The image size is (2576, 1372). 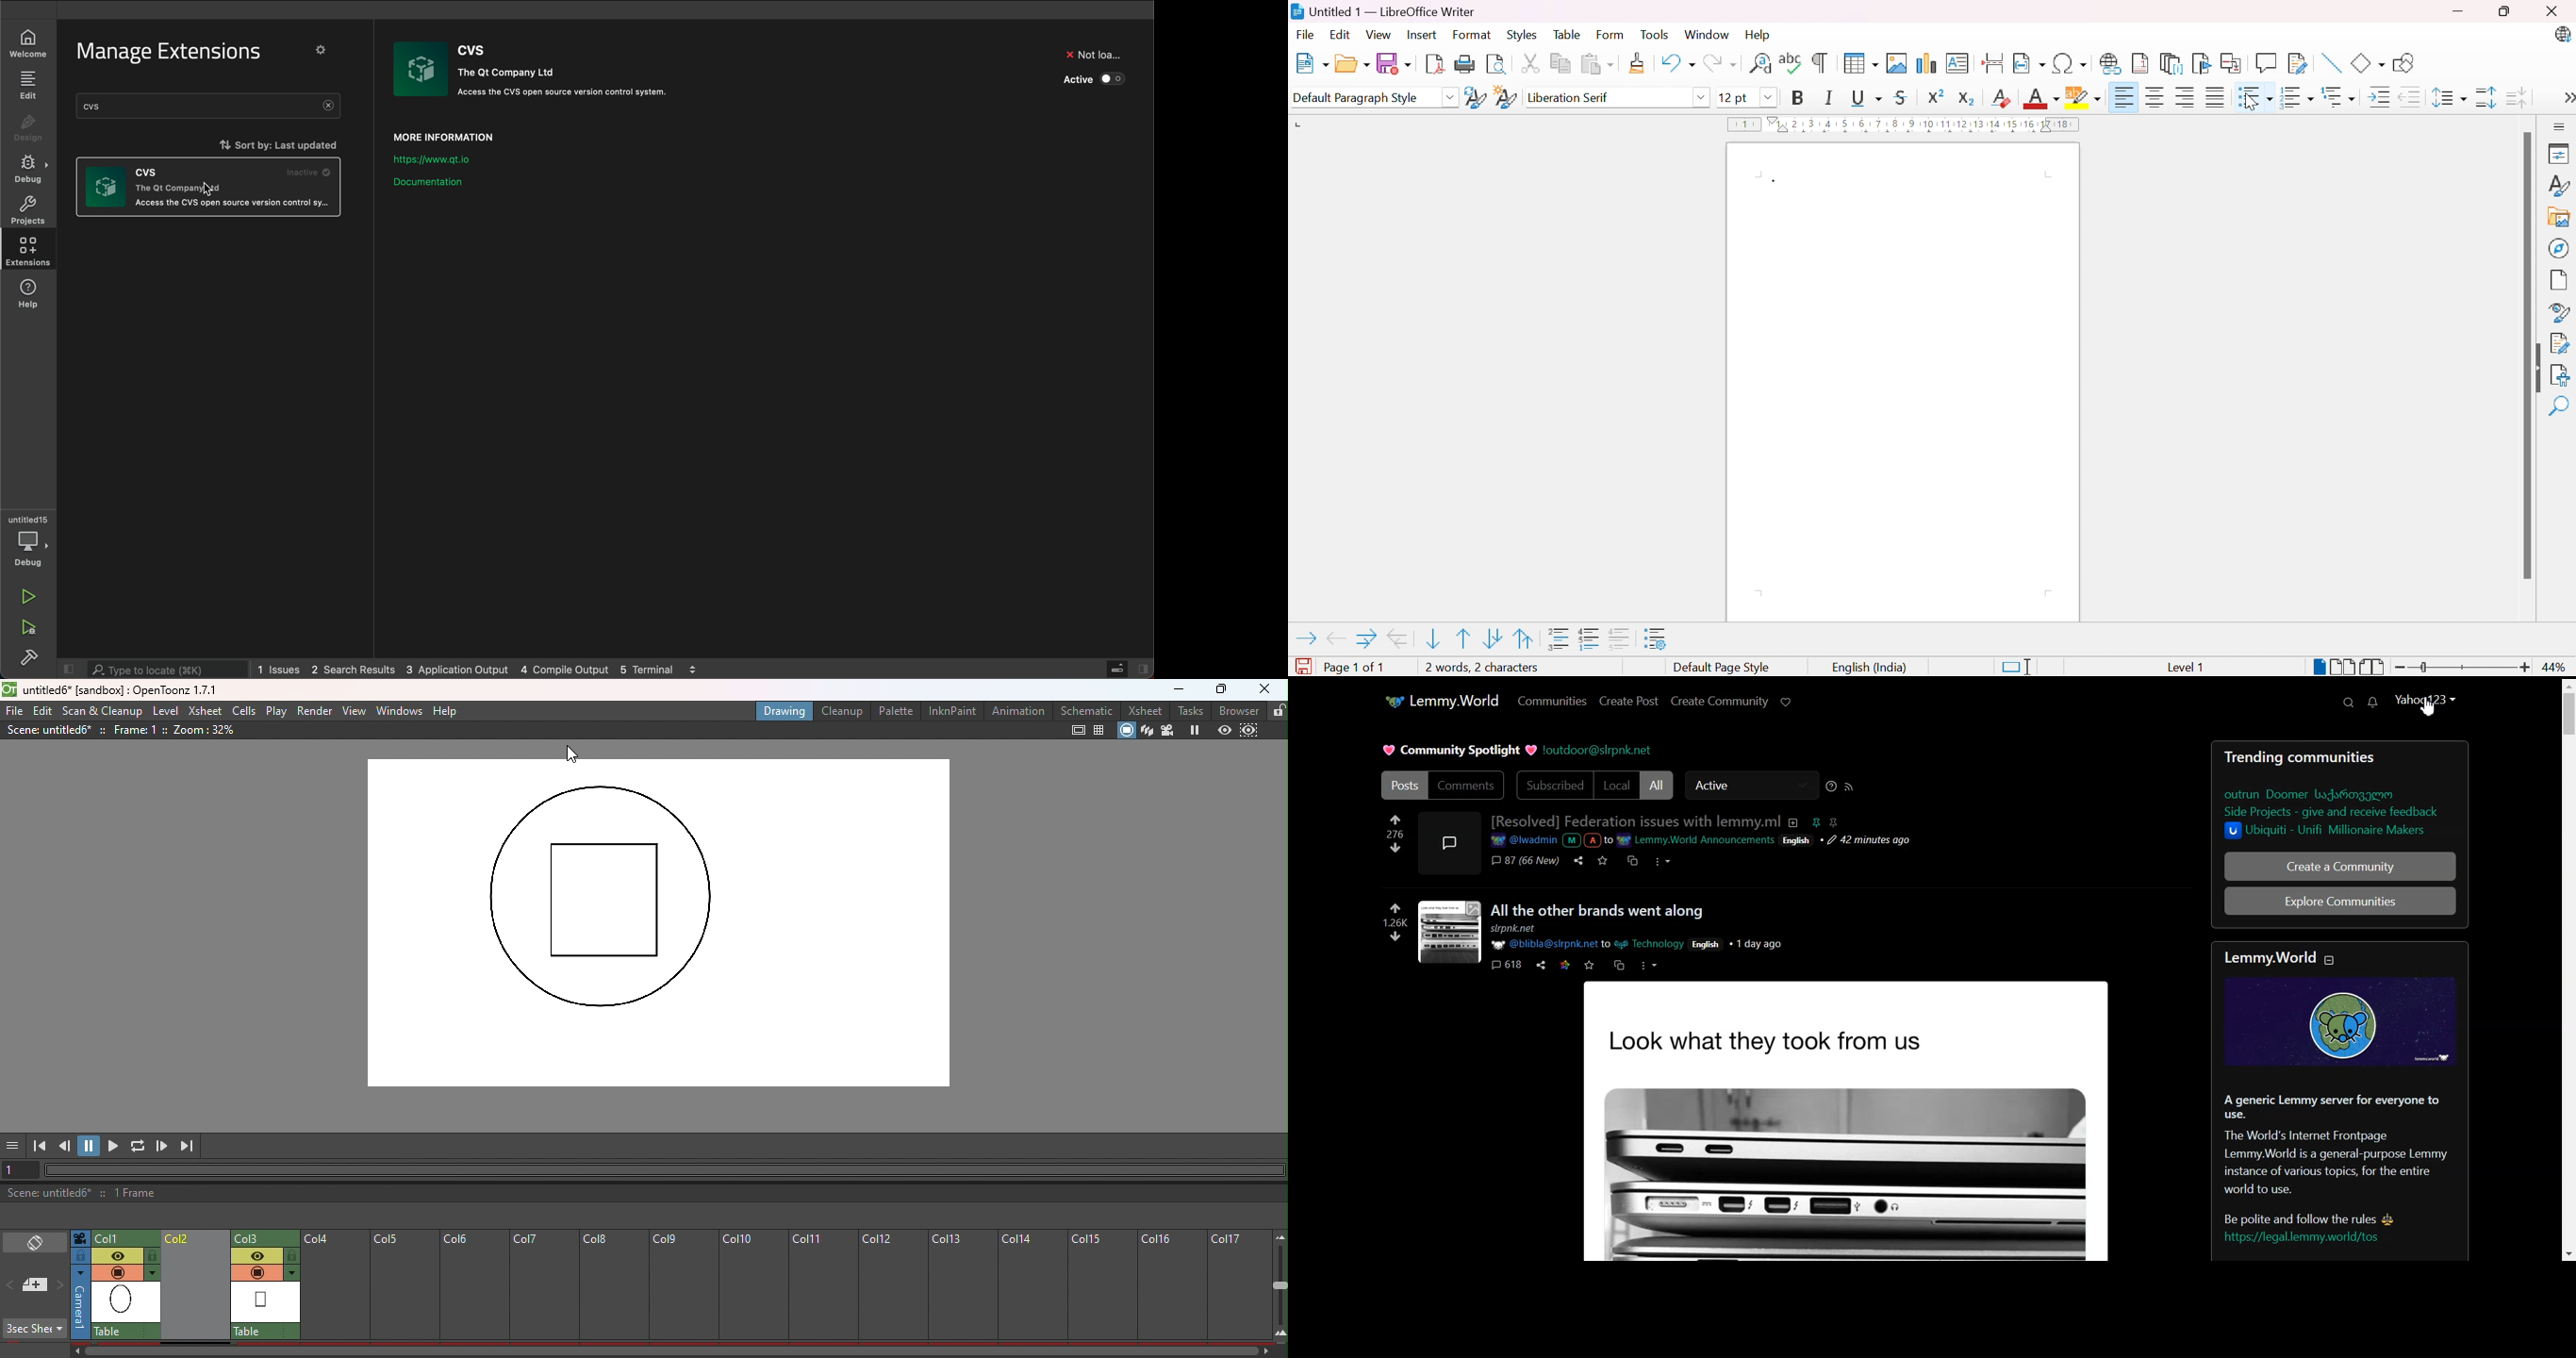 I want to click on Show draw functions, so click(x=2405, y=63).